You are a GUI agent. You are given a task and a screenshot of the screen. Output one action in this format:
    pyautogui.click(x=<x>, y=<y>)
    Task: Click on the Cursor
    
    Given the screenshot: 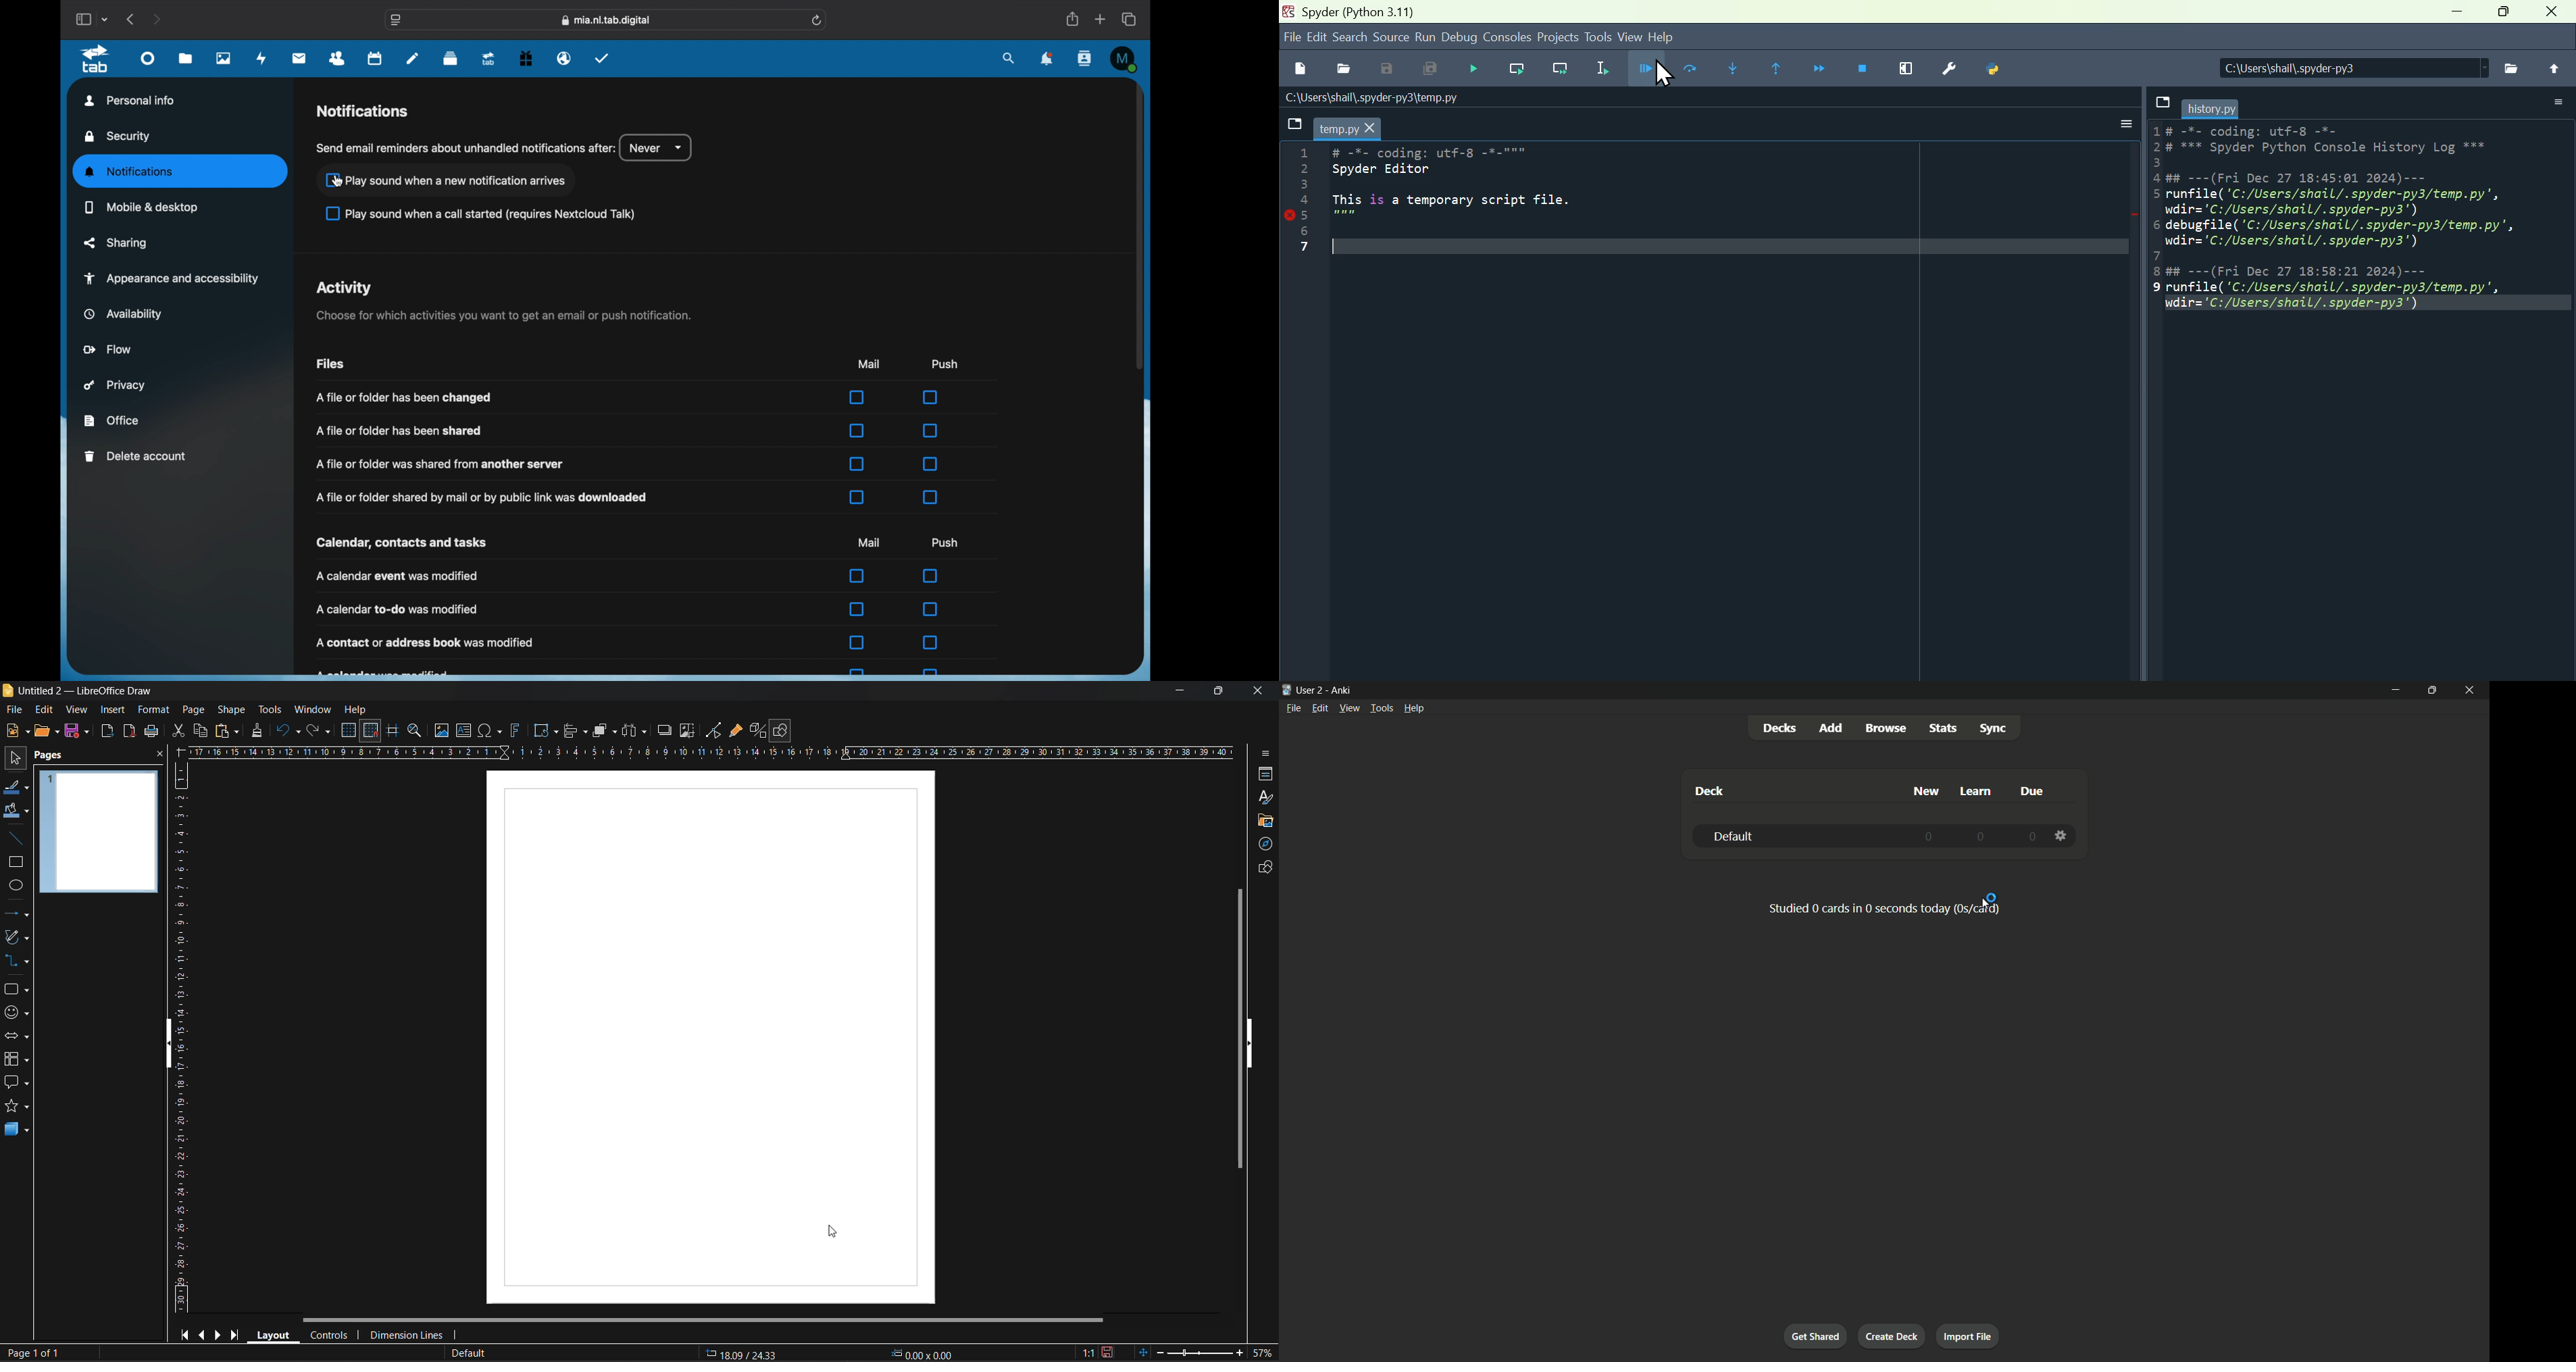 What is the action you would take?
    pyautogui.click(x=1666, y=74)
    